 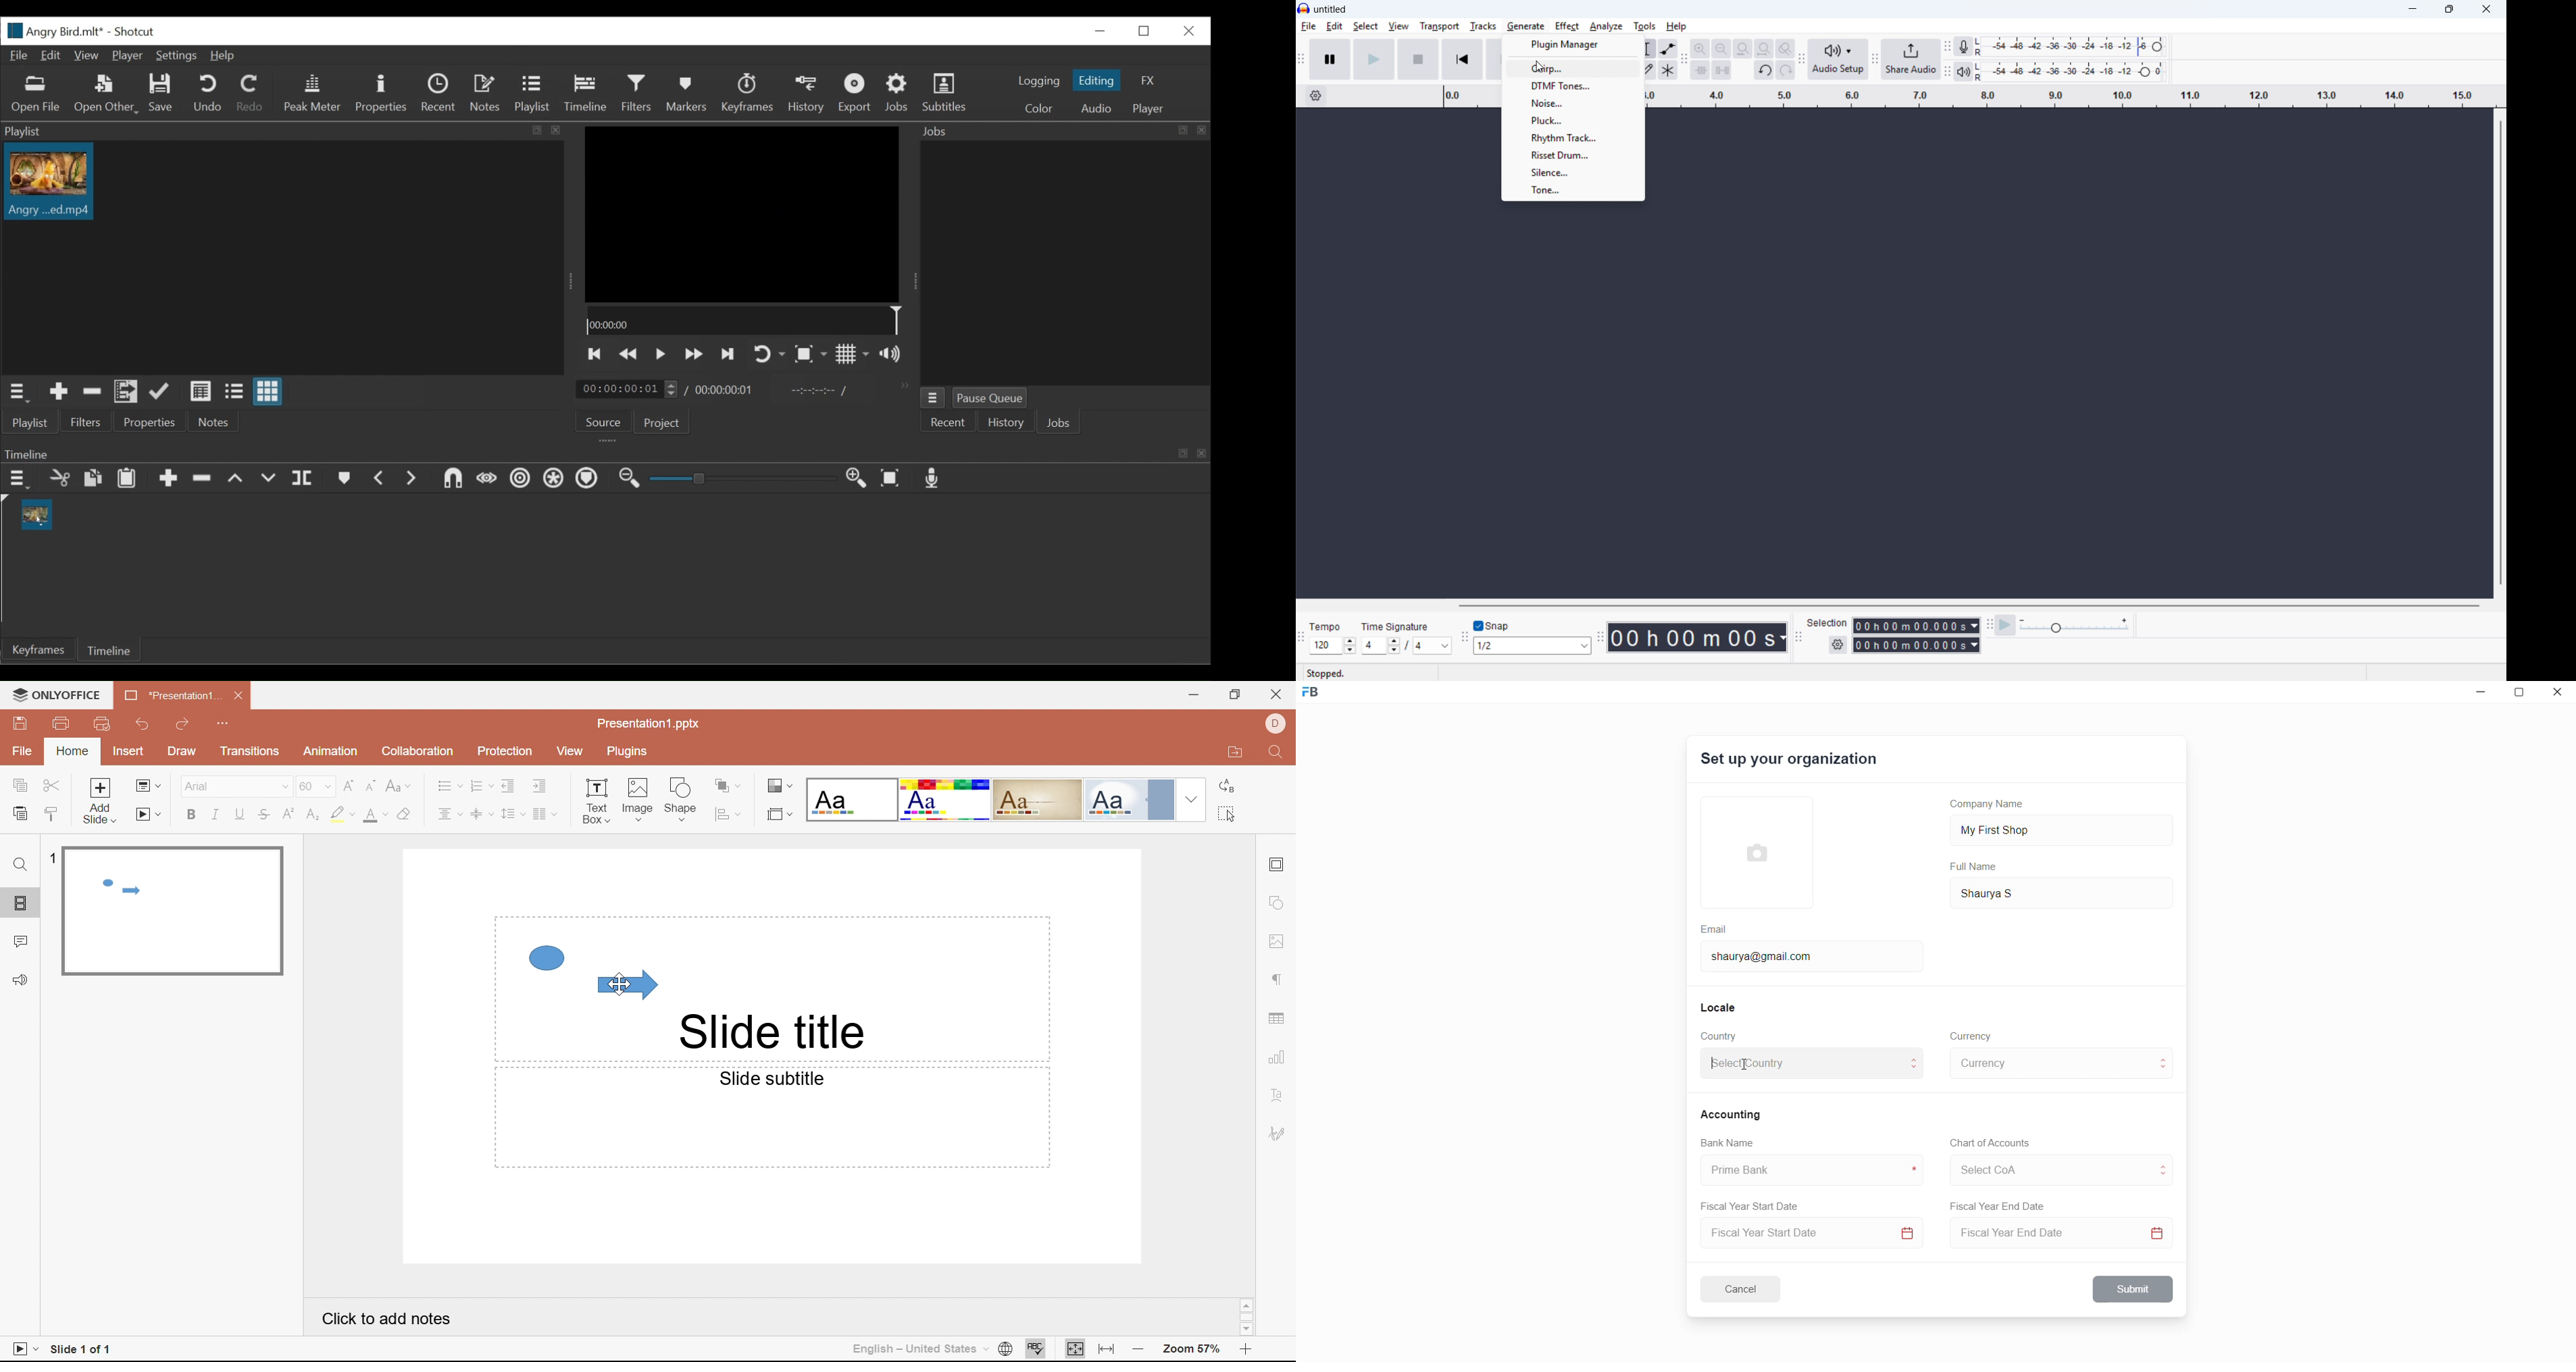 I want to click on View as files, so click(x=236, y=392).